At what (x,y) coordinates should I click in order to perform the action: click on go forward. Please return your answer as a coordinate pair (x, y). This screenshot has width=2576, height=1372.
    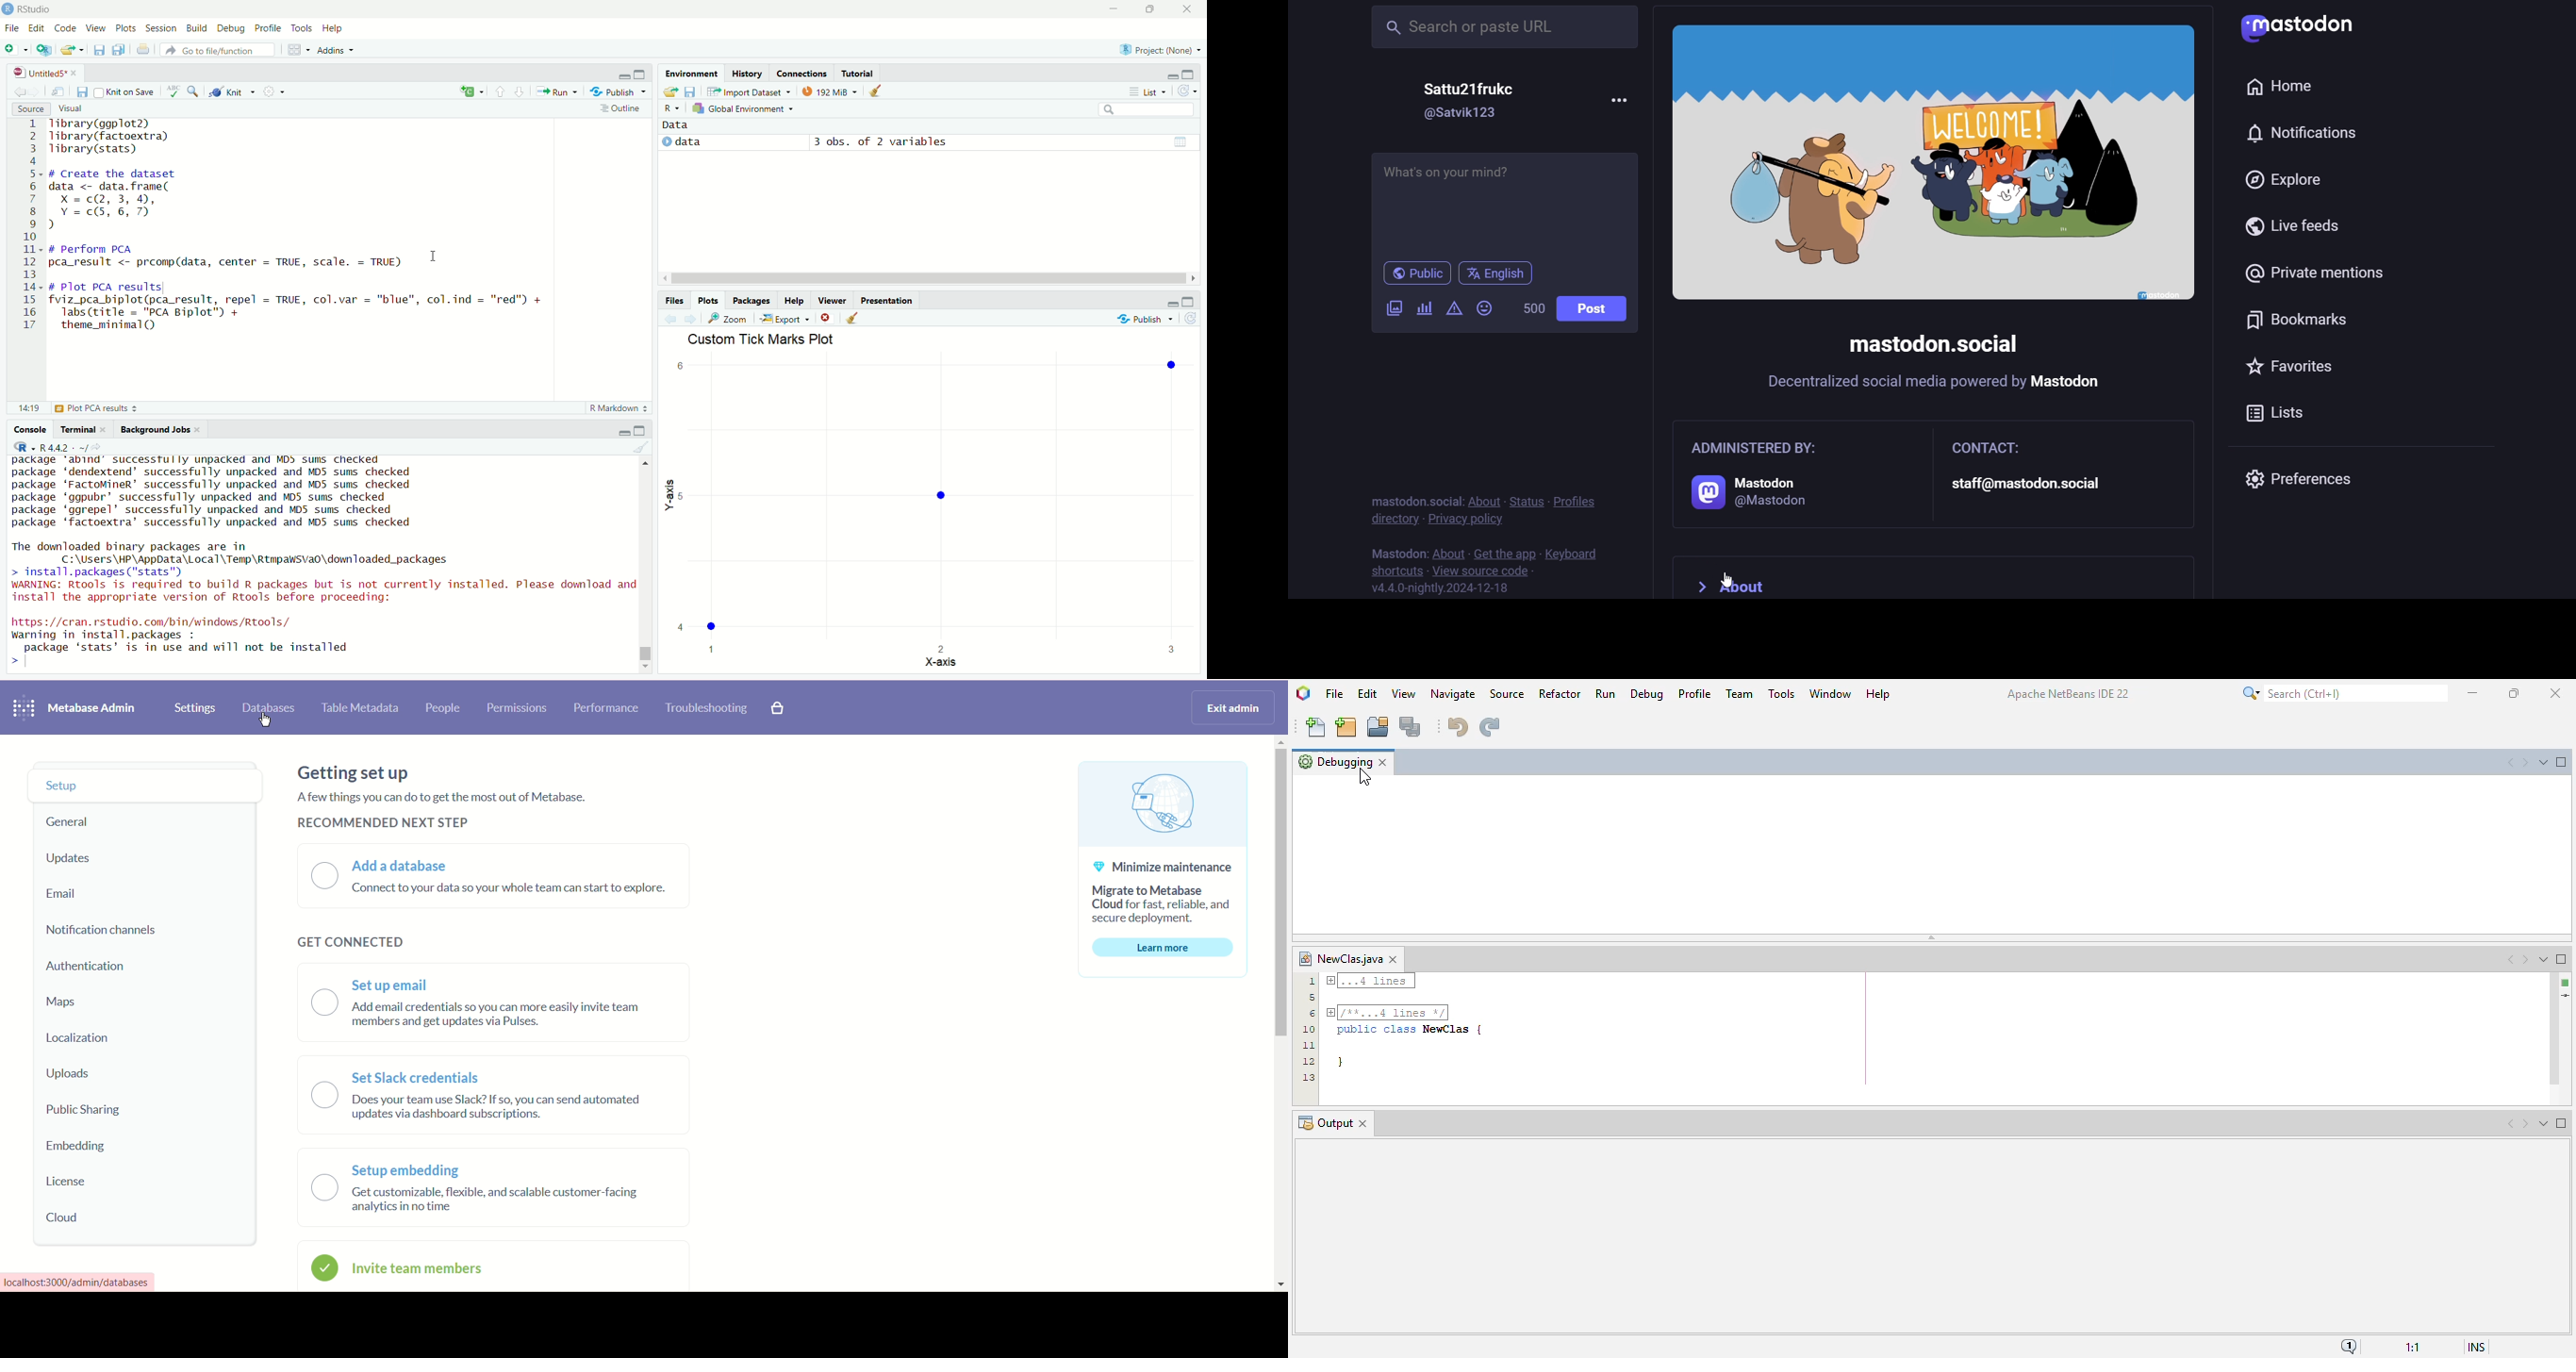
    Looking at the image, I should click on (520, 91).